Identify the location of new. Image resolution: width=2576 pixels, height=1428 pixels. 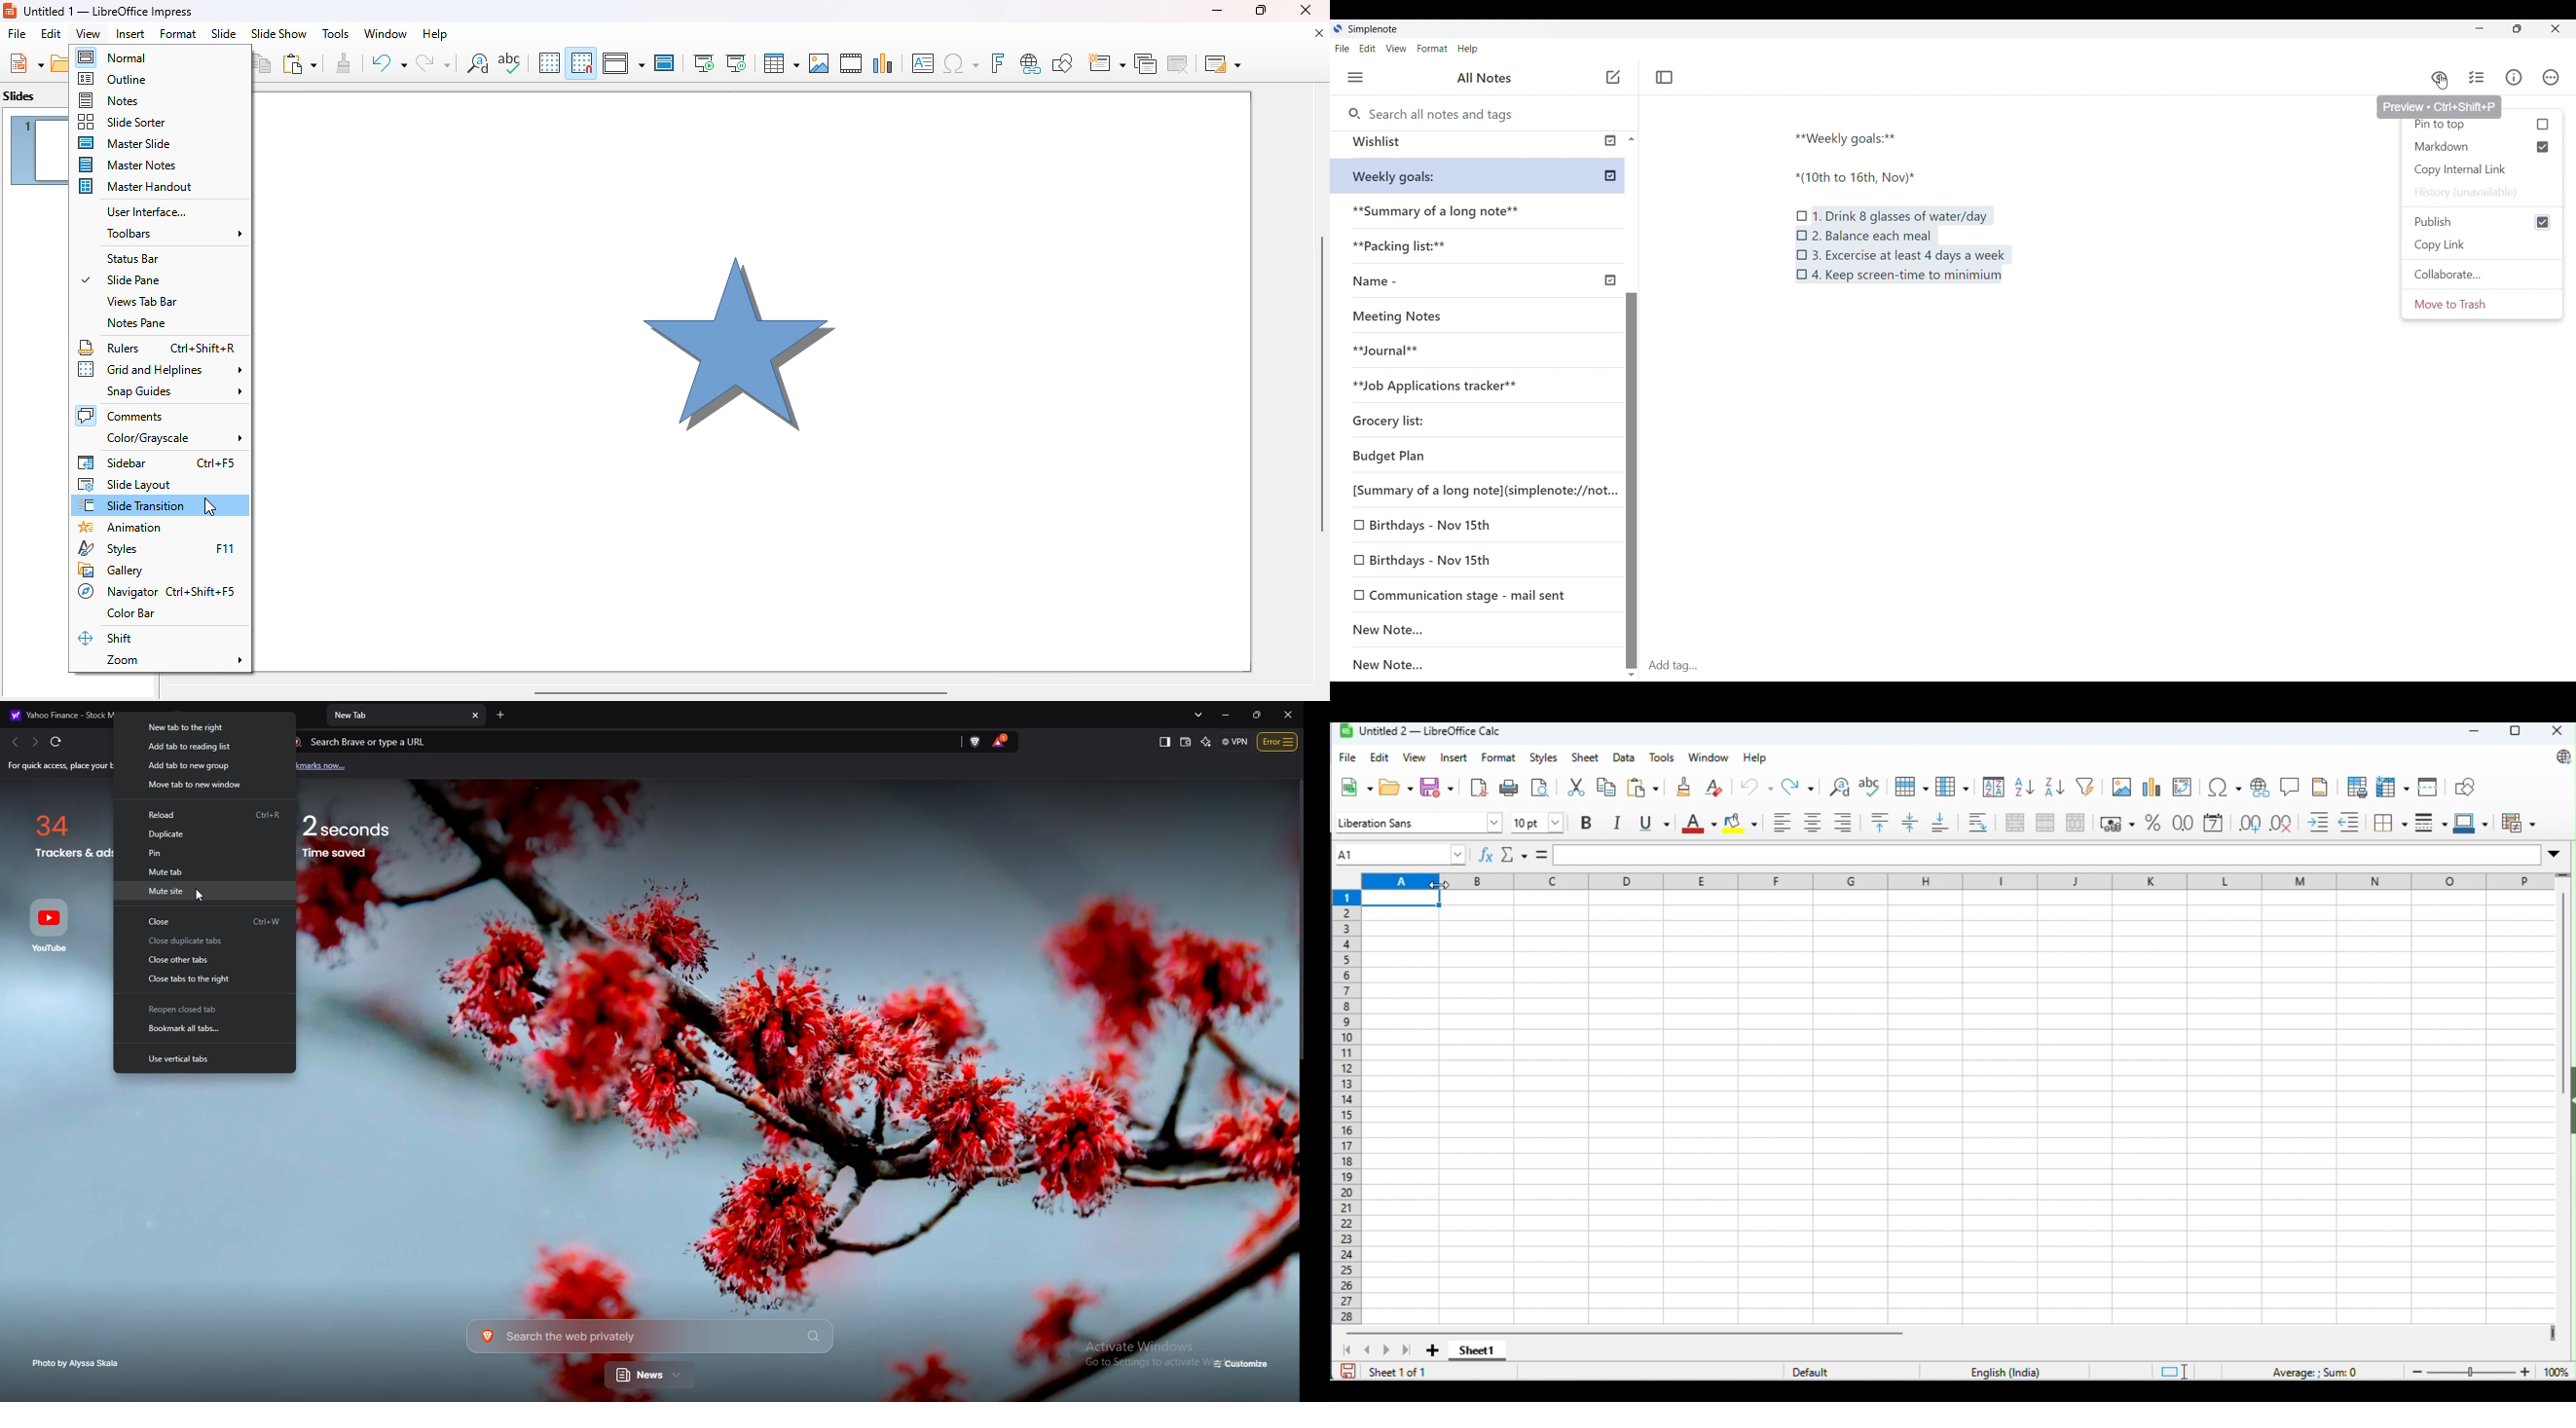
(1357, 787).